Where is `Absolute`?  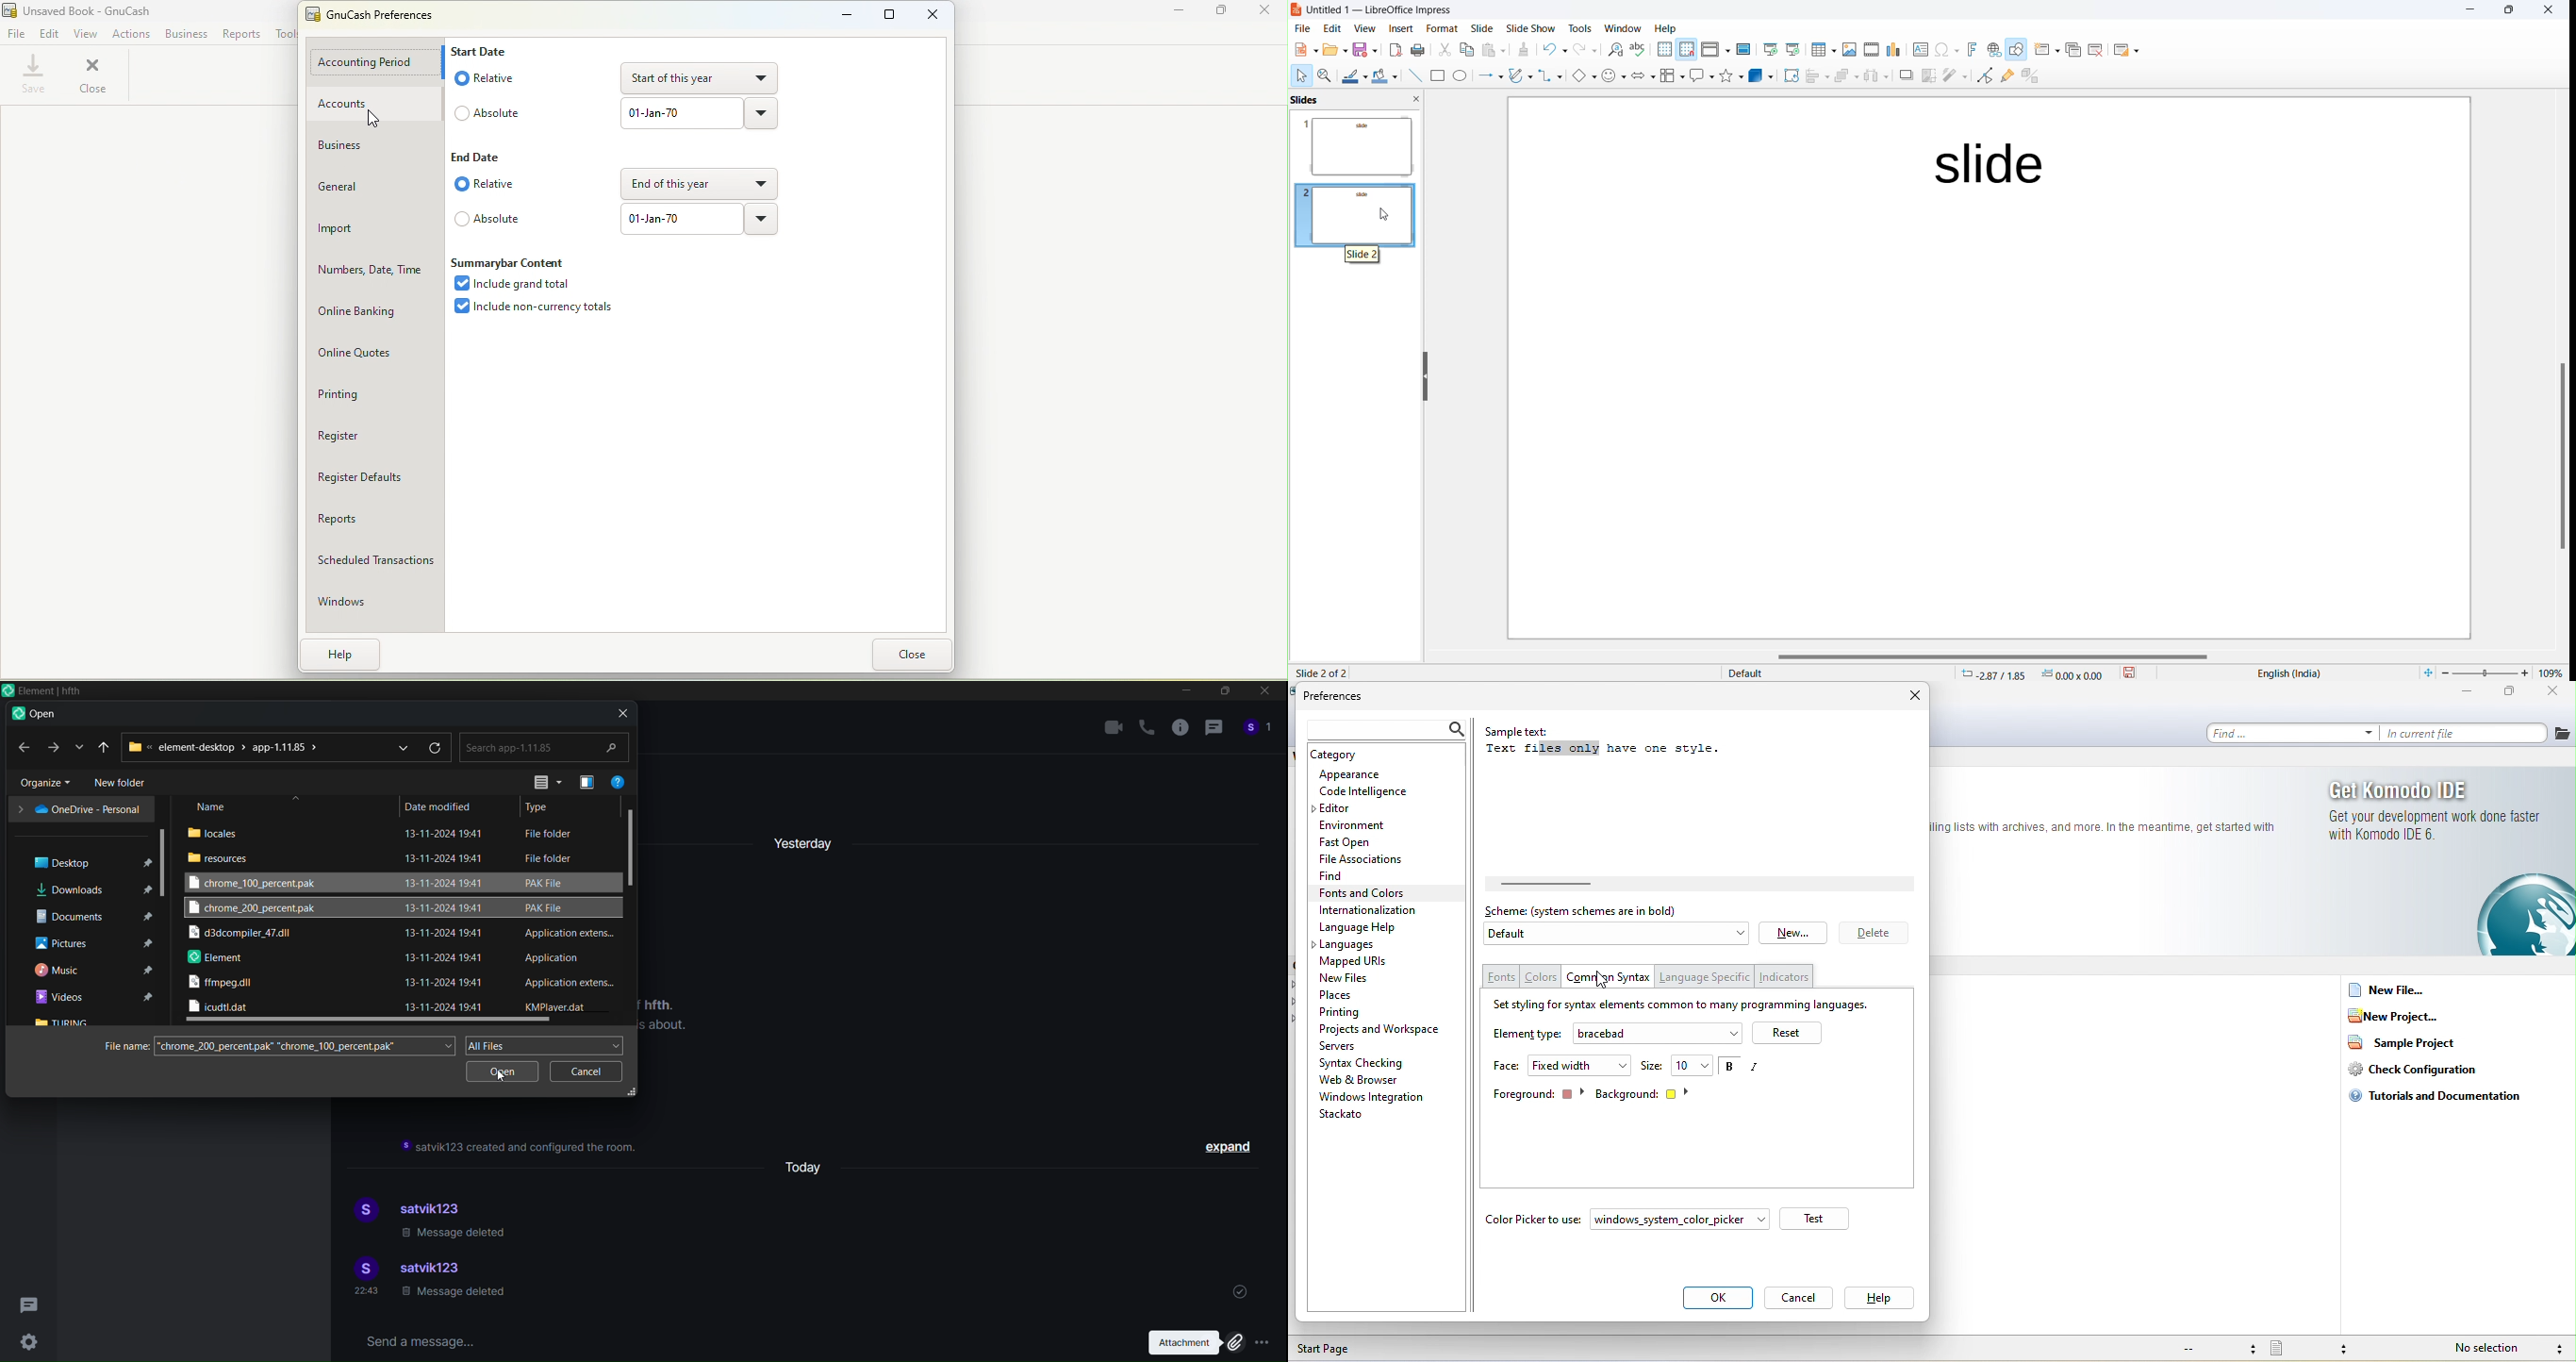 Absolute is located at coordinates (487, 219).